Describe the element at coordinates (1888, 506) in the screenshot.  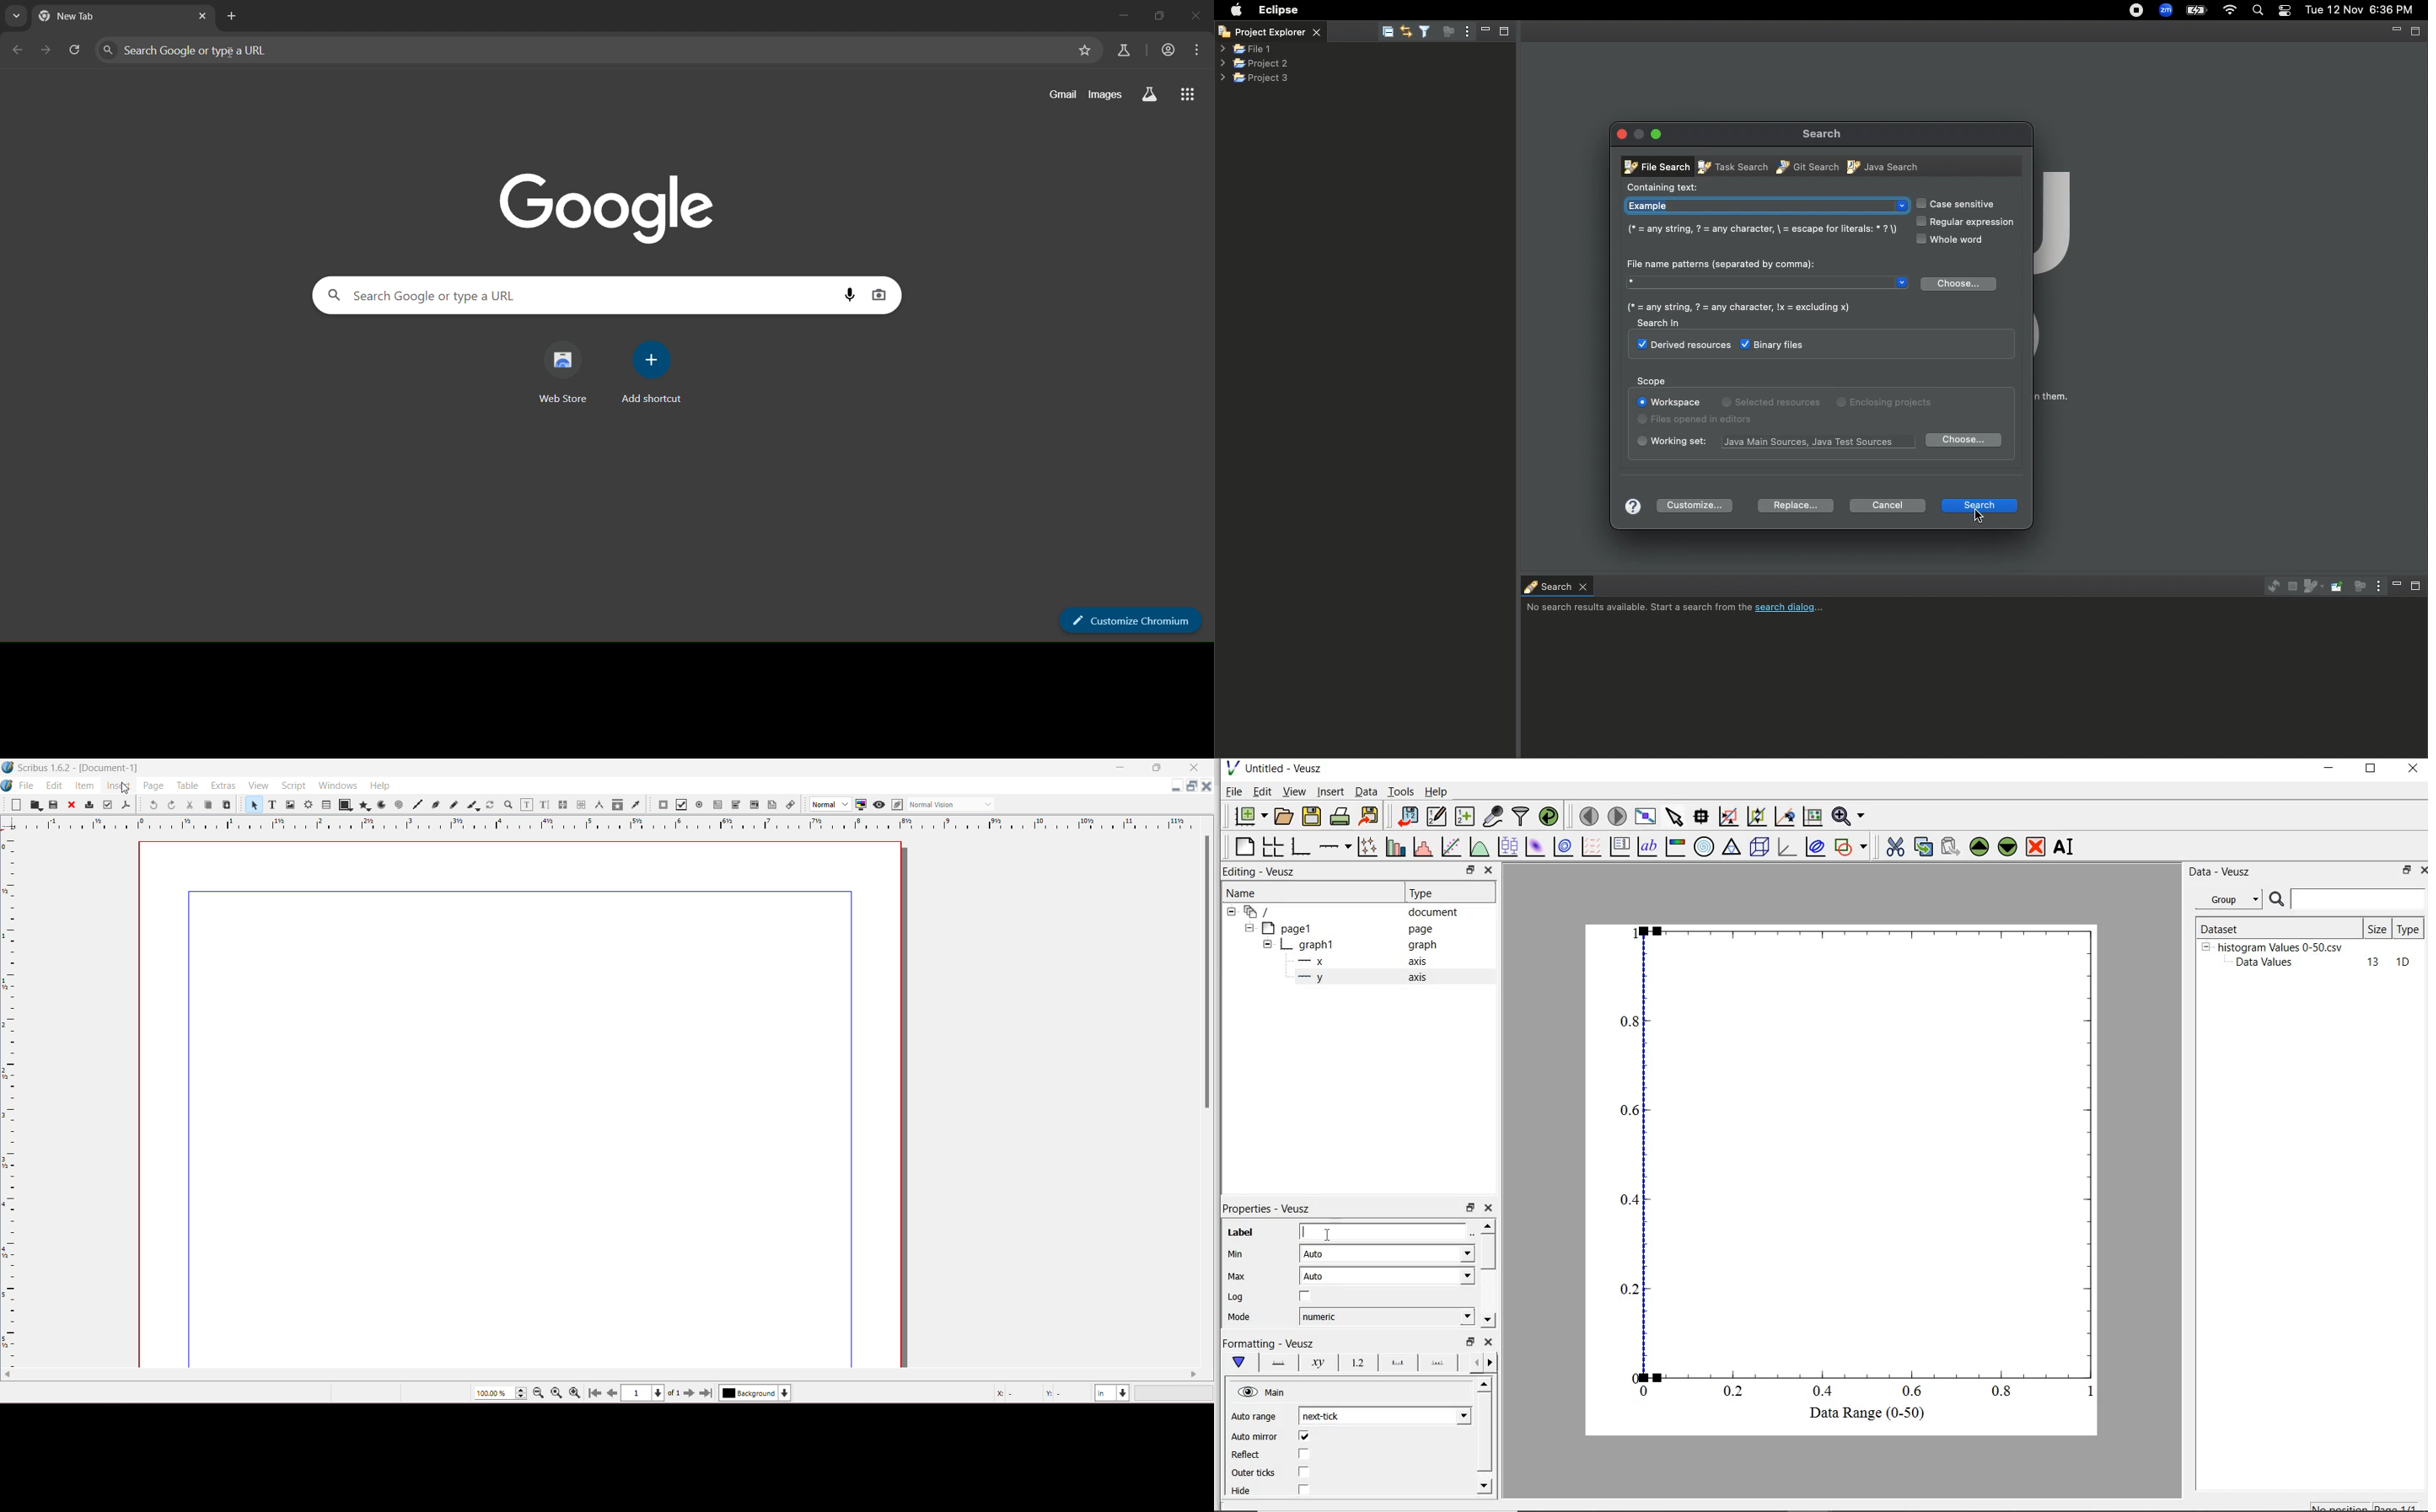
I see `Cancel` at that location.